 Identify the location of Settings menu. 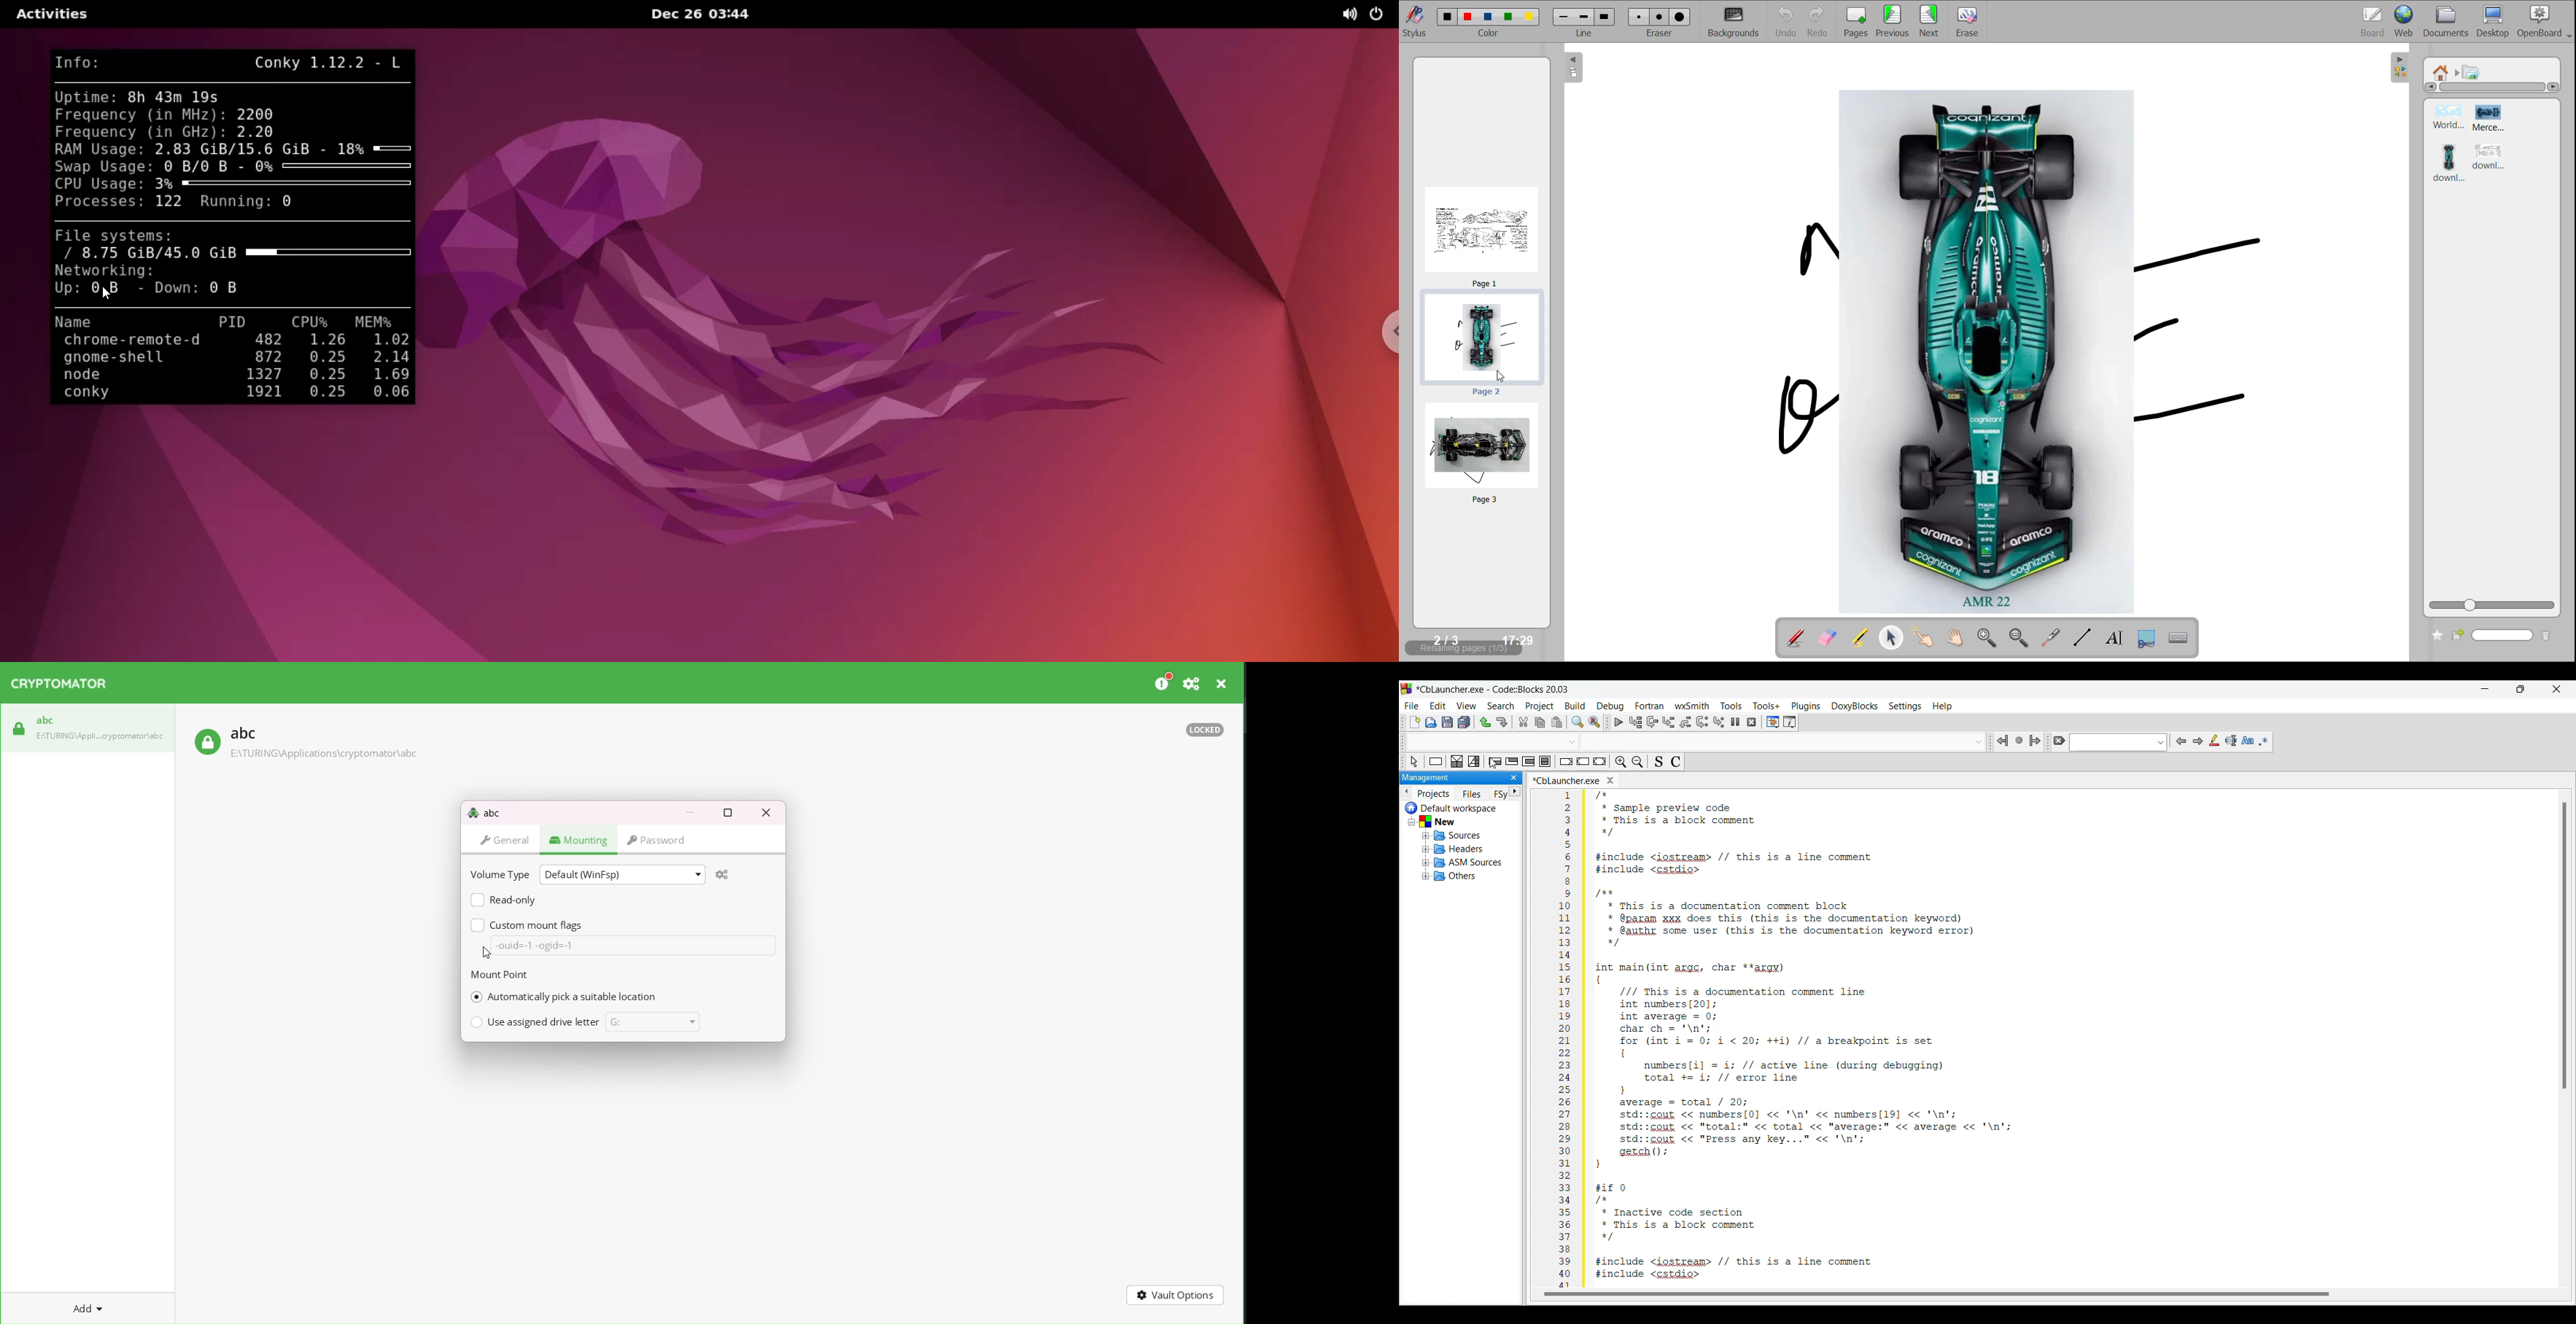
(1905, 706).